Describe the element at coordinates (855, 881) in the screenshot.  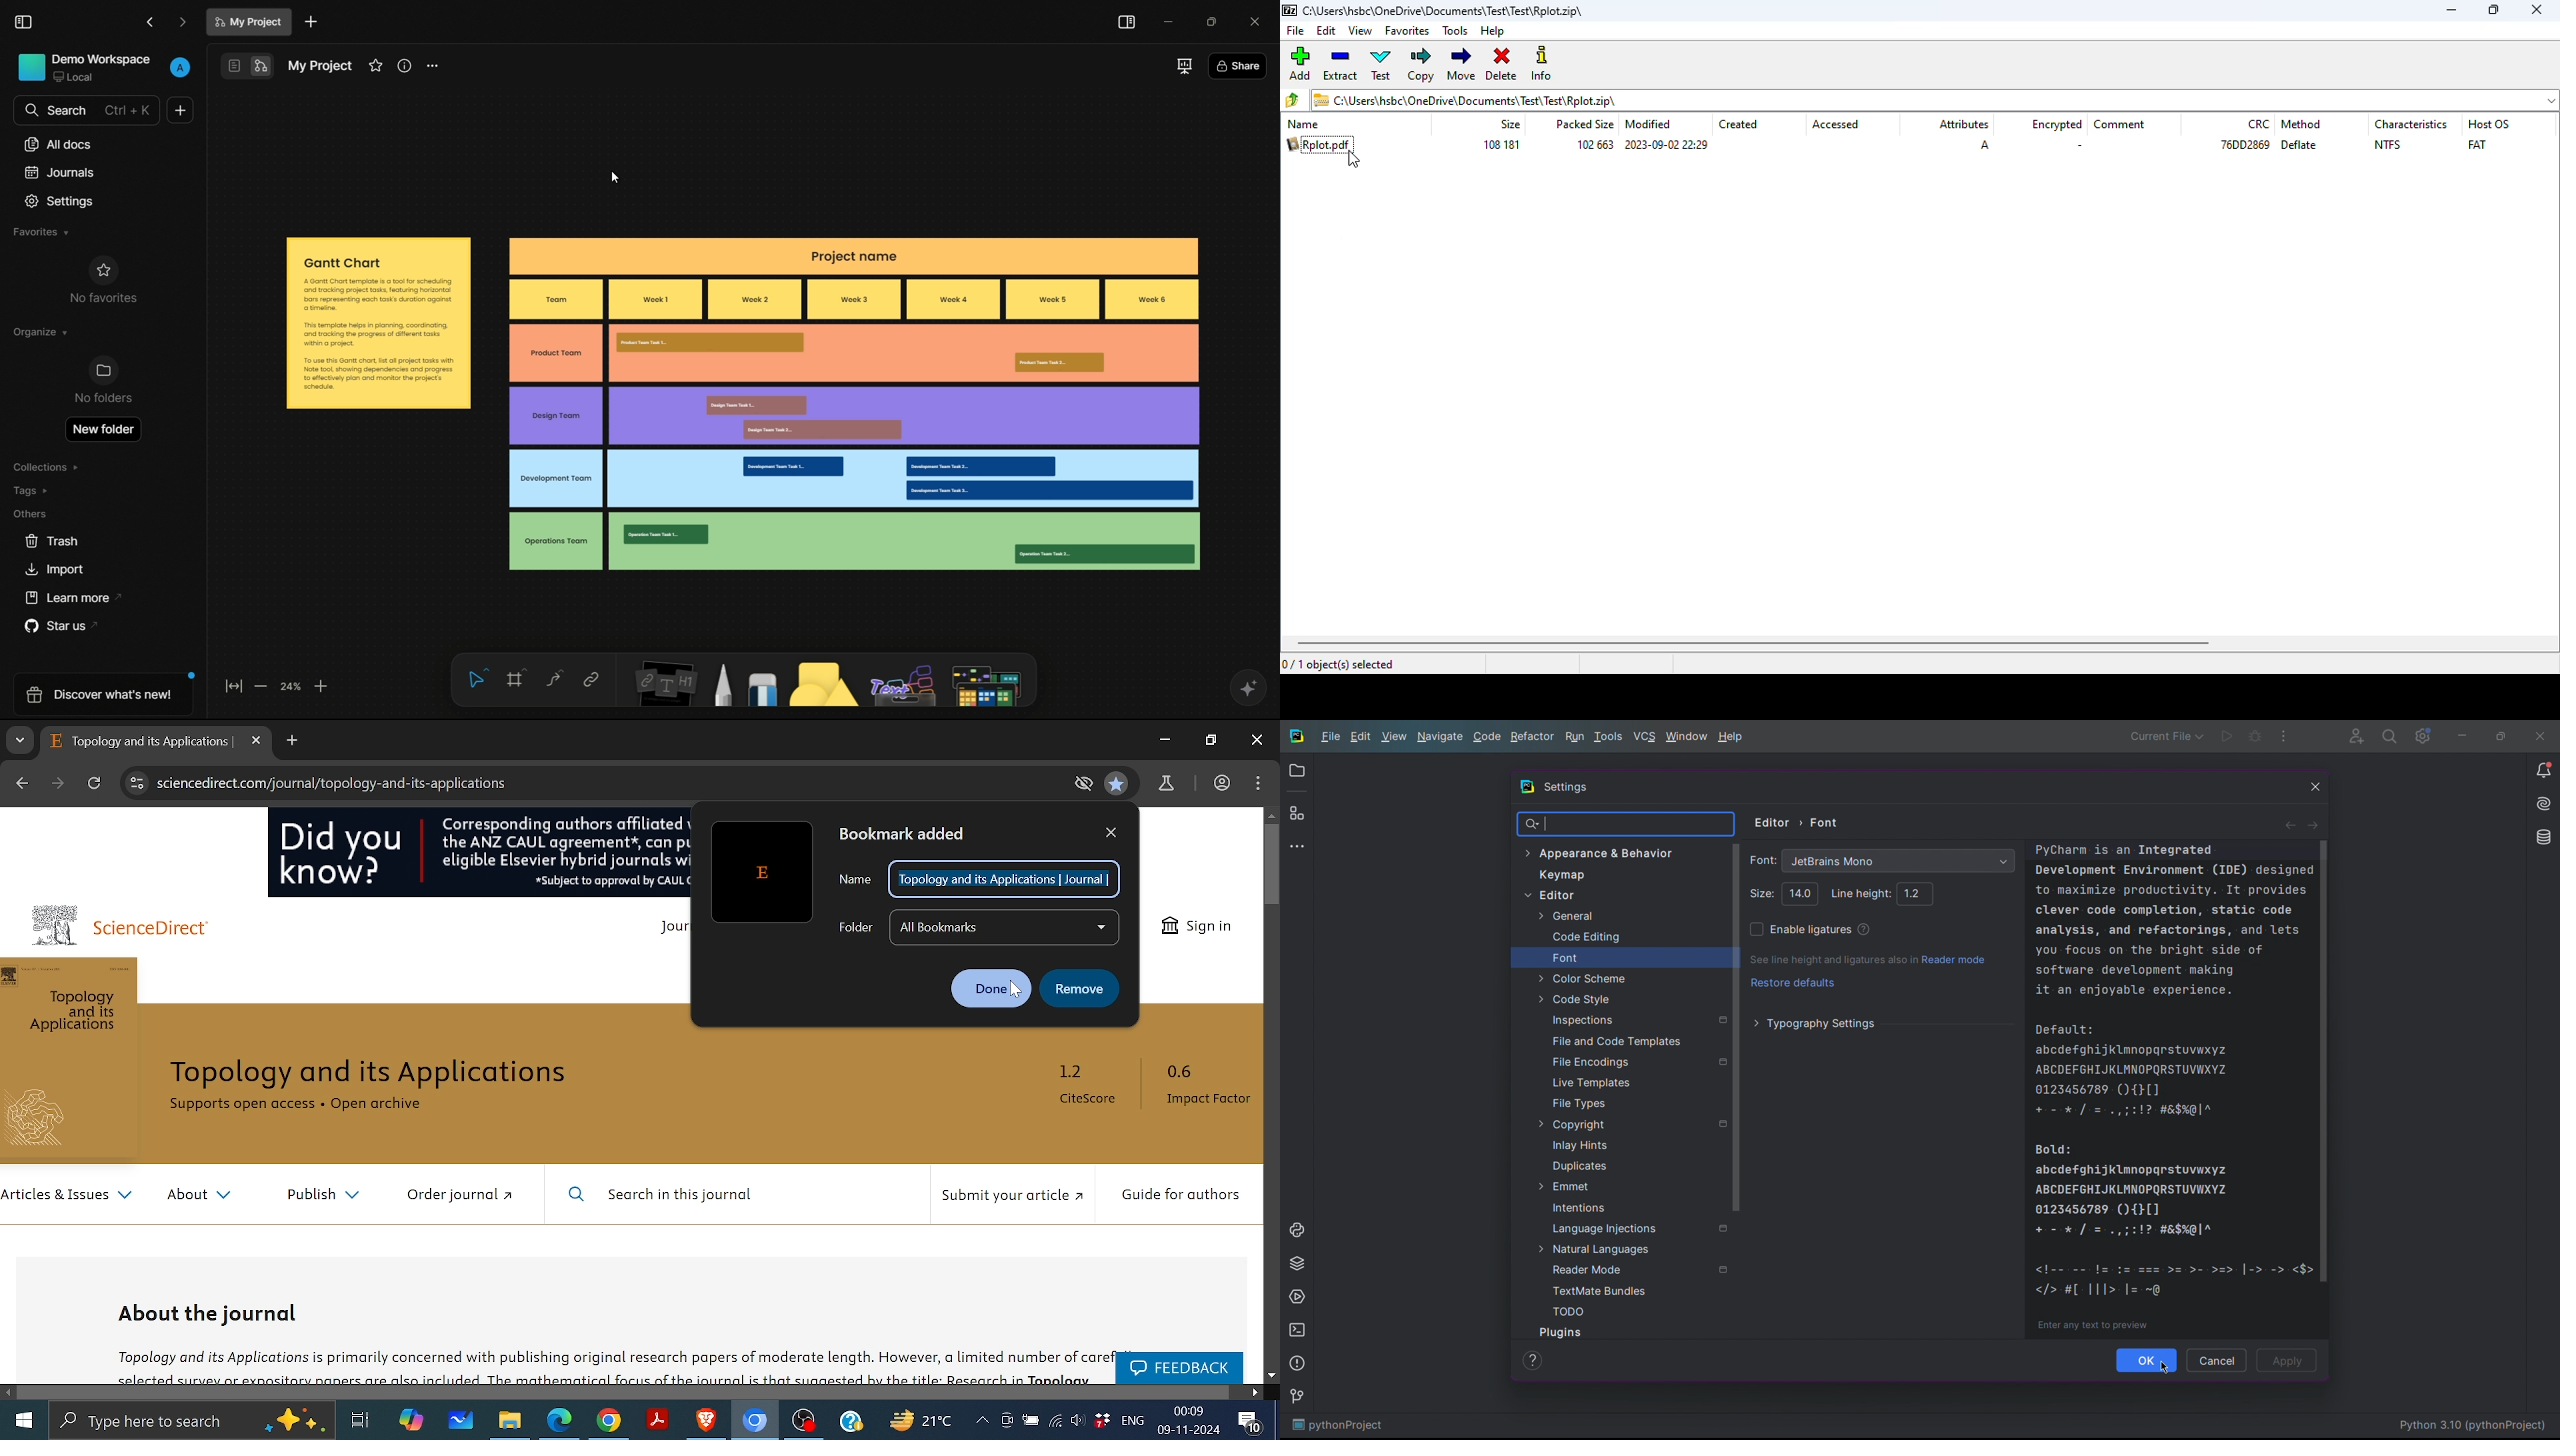
I see `name` at that location.